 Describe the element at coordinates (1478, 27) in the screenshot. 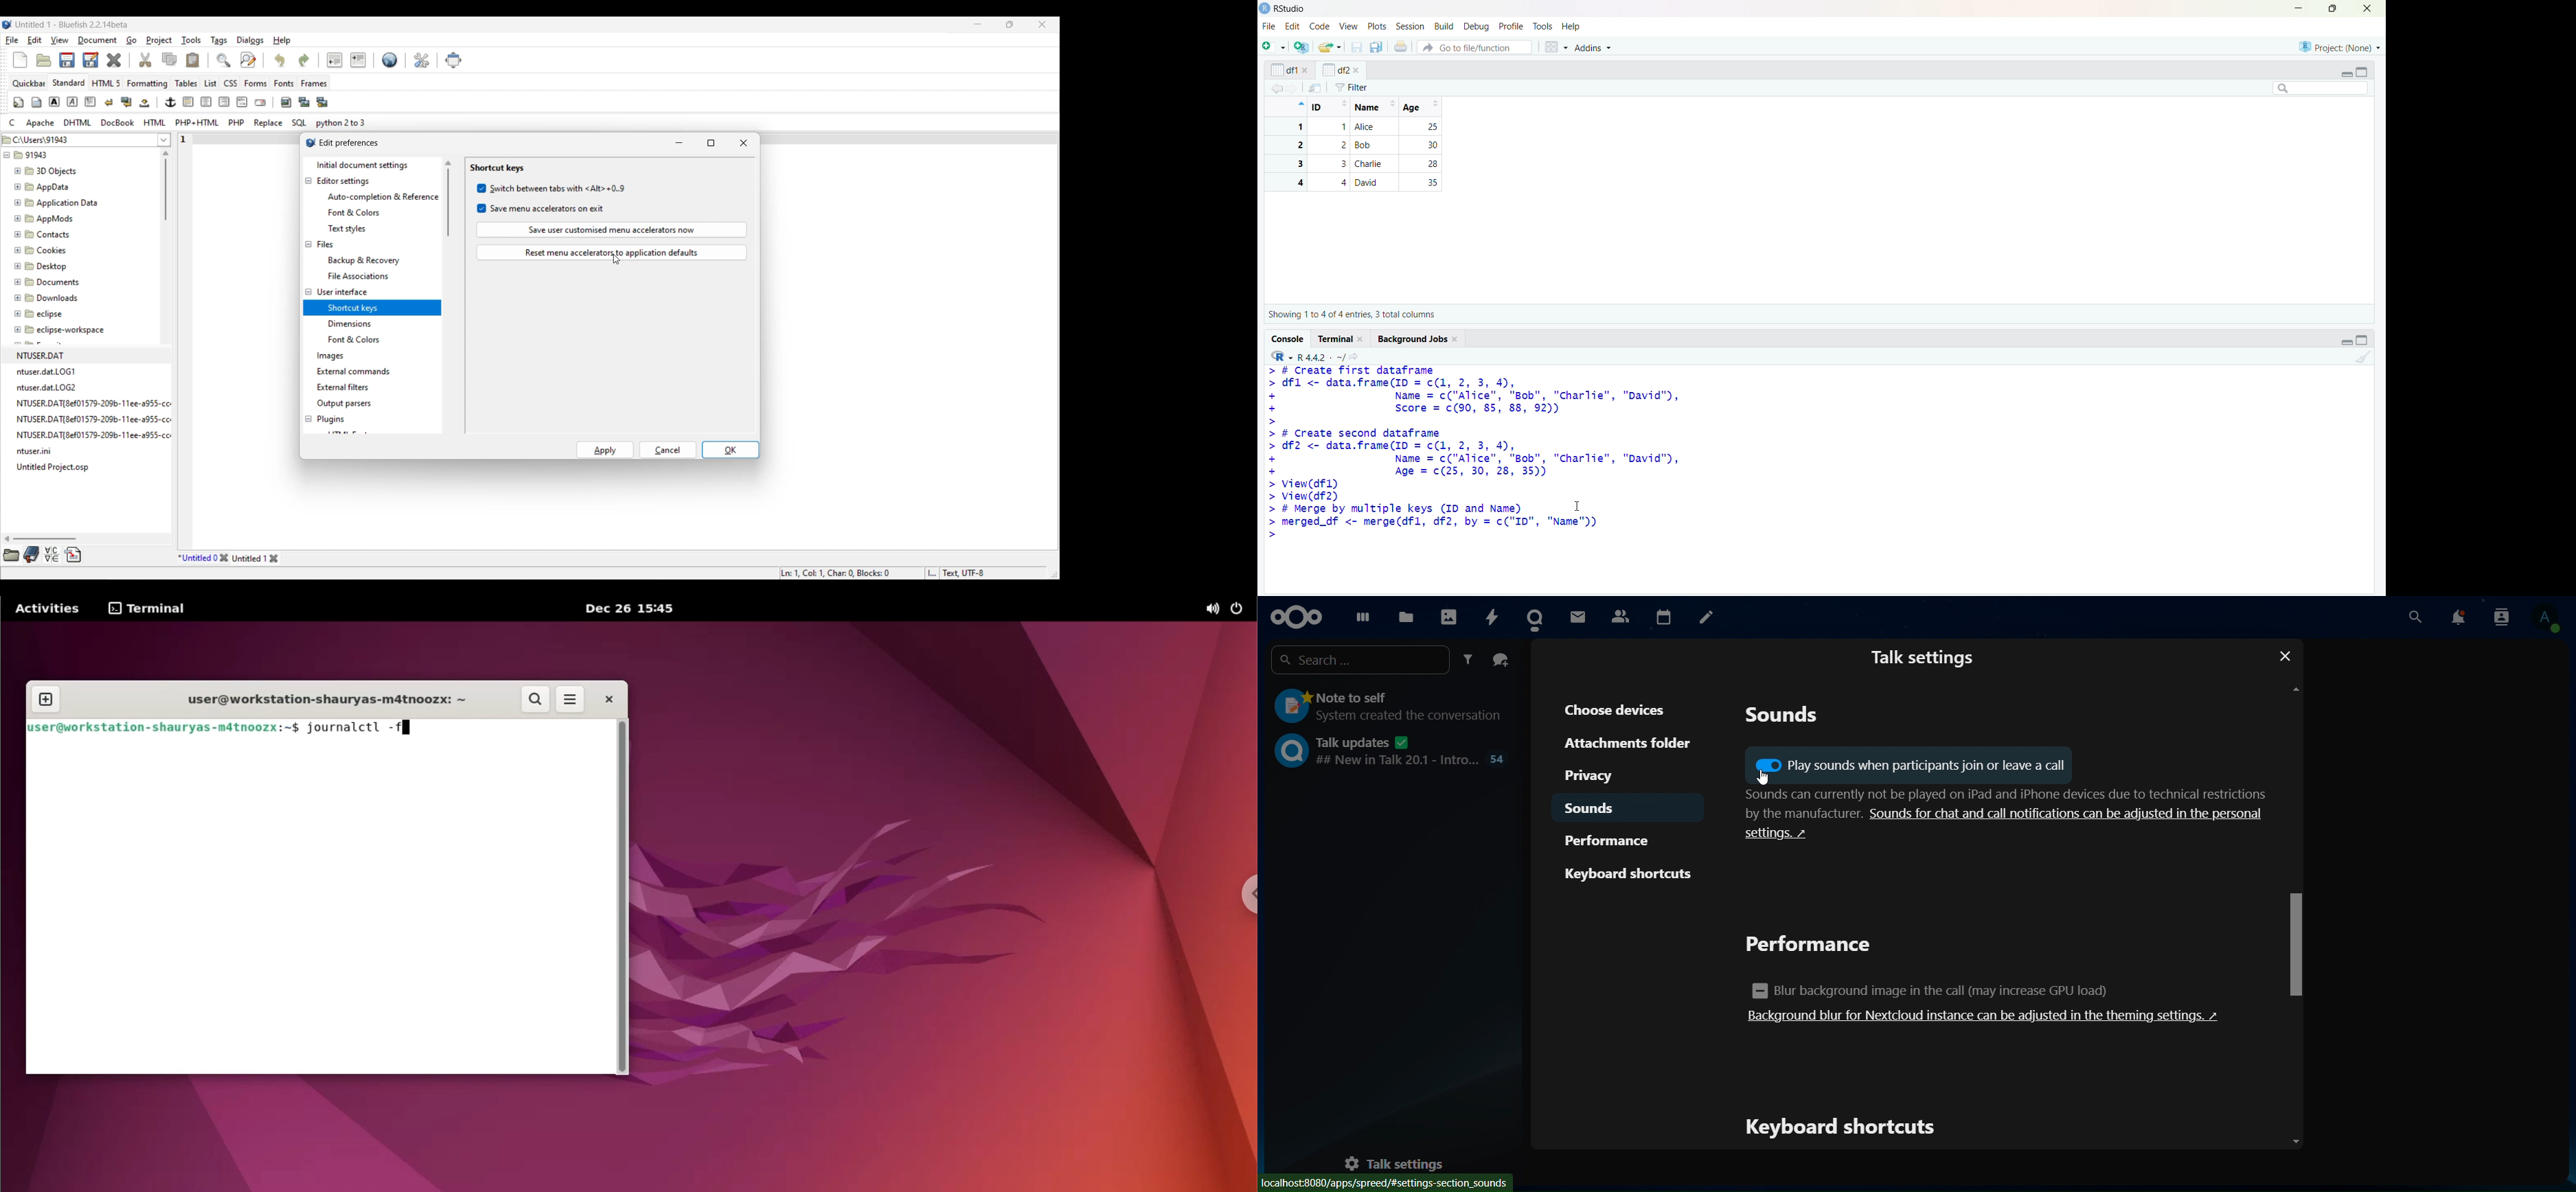

I see `debug` at that location.